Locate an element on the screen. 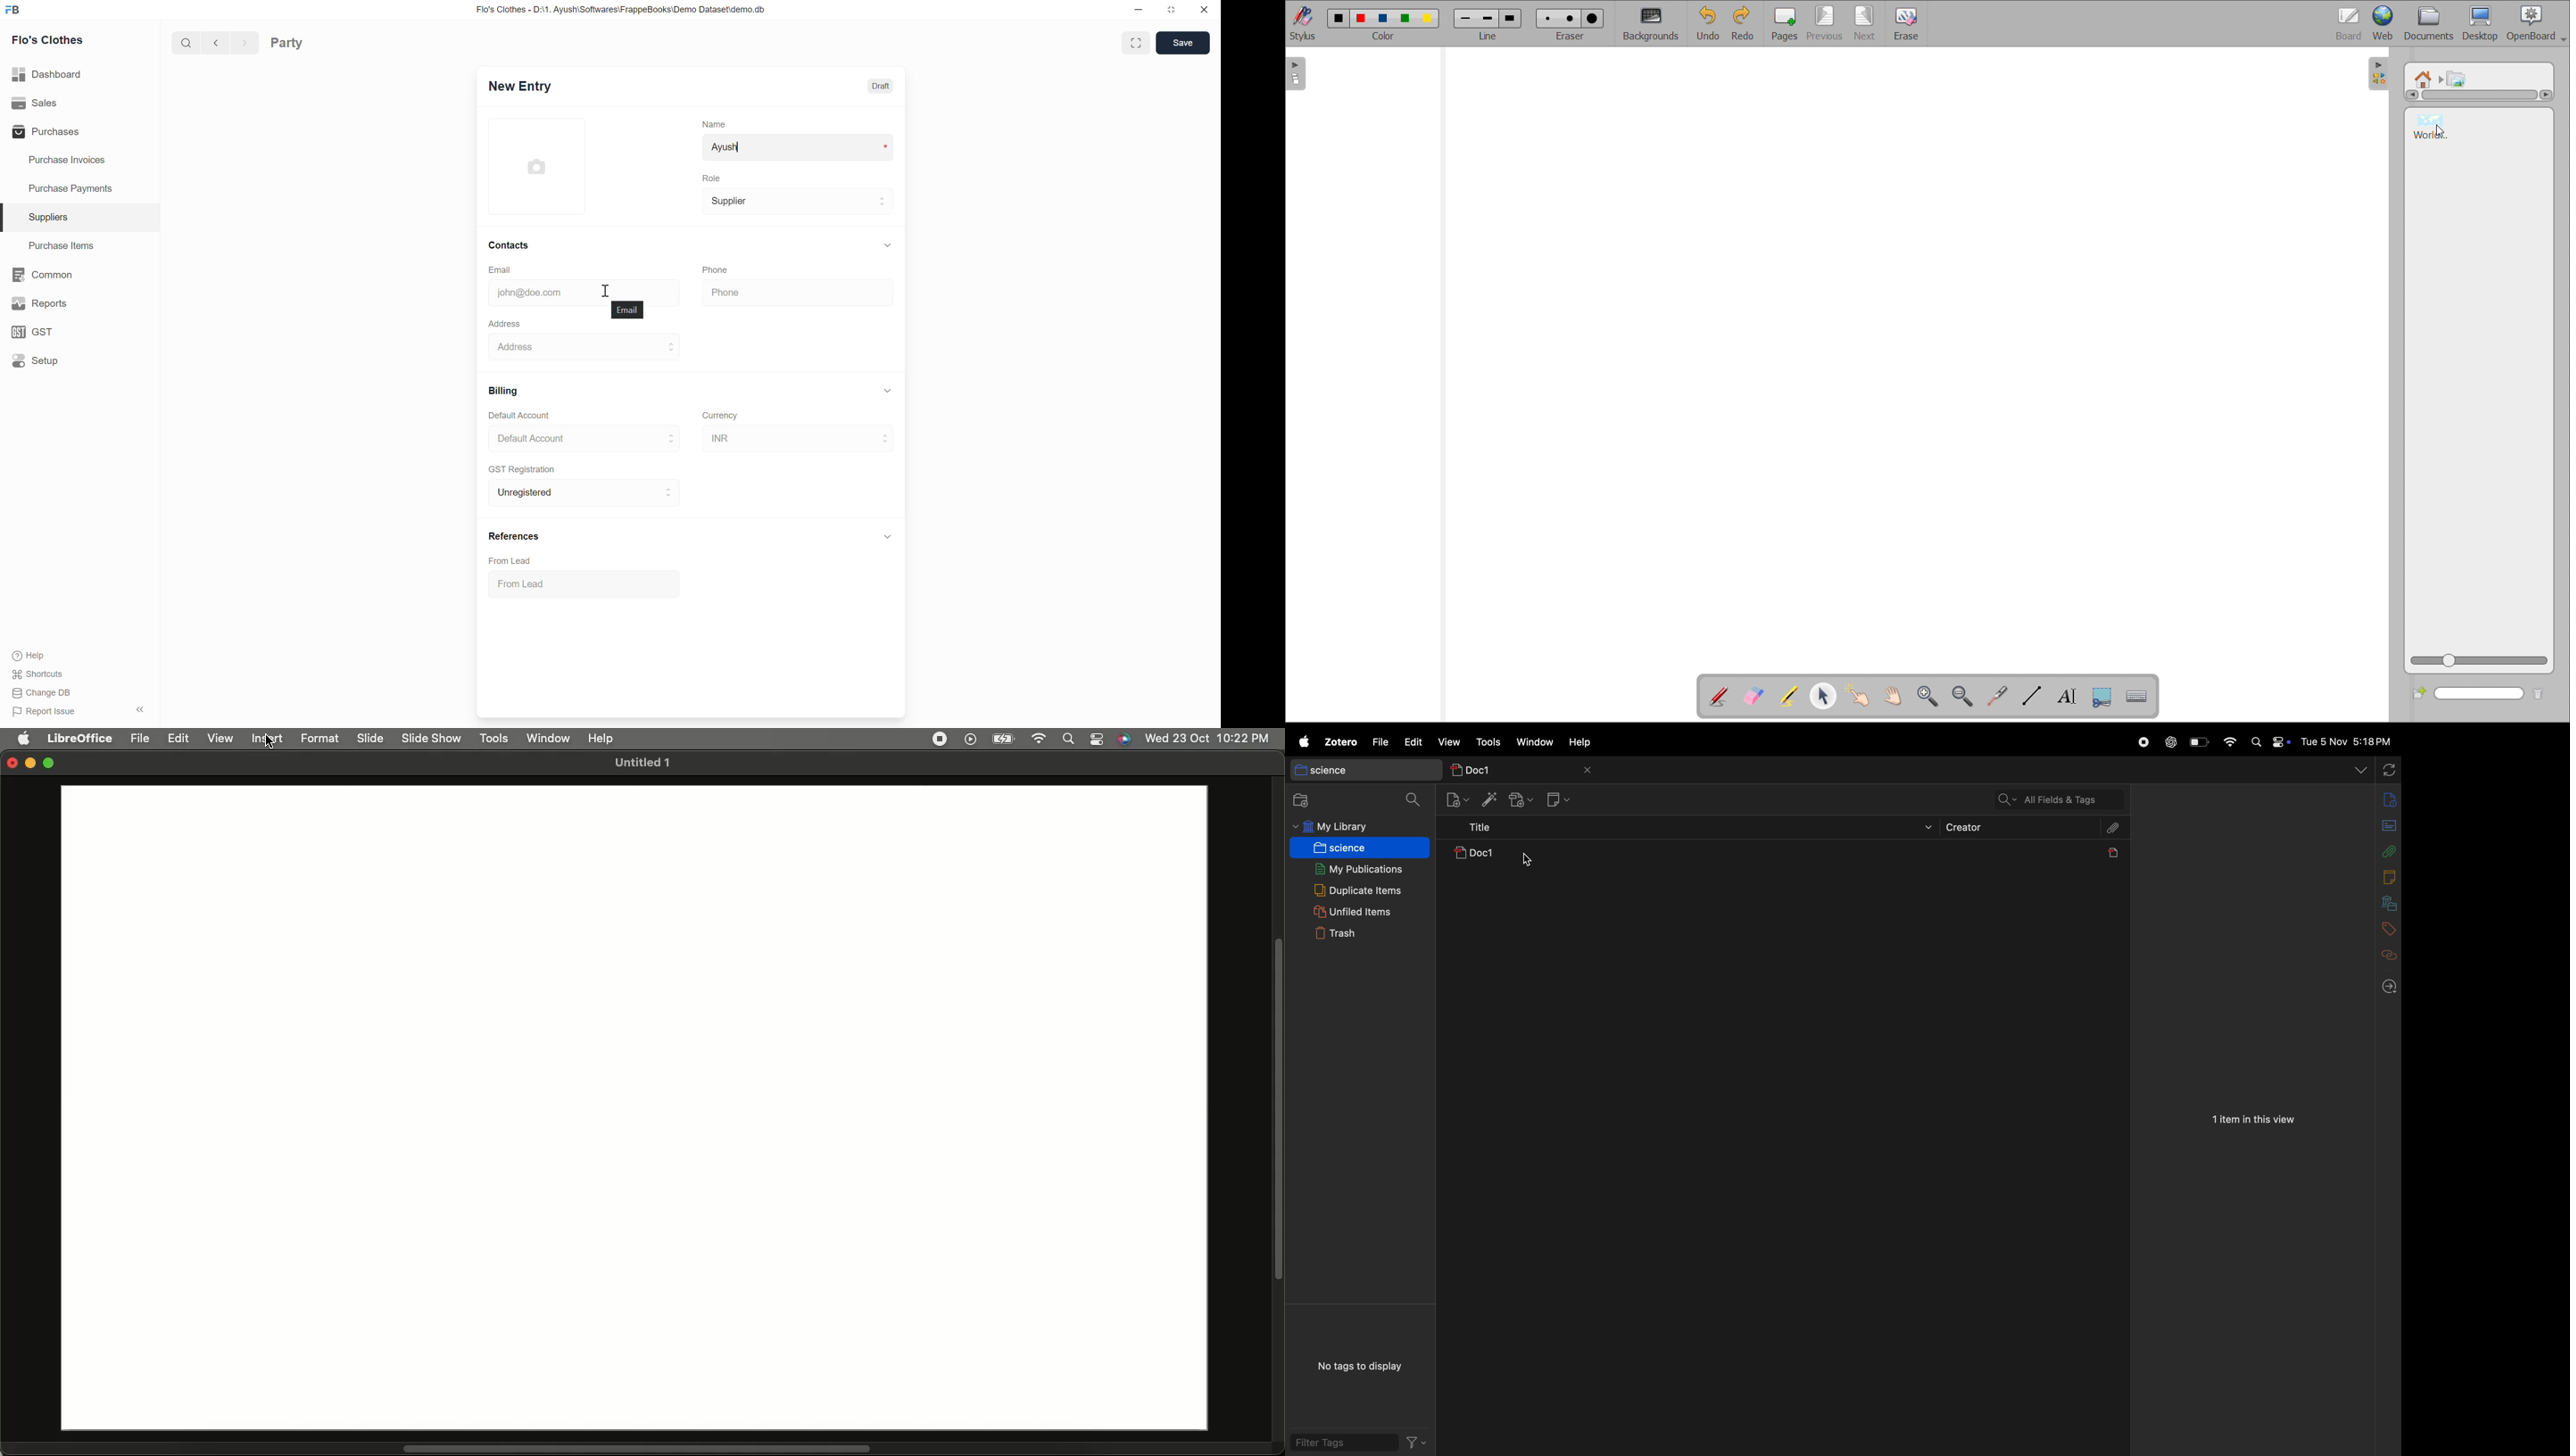 The height and width of the screenshot is (1456, 2576). Flo's Clothes is located at coordinates (47, 40).